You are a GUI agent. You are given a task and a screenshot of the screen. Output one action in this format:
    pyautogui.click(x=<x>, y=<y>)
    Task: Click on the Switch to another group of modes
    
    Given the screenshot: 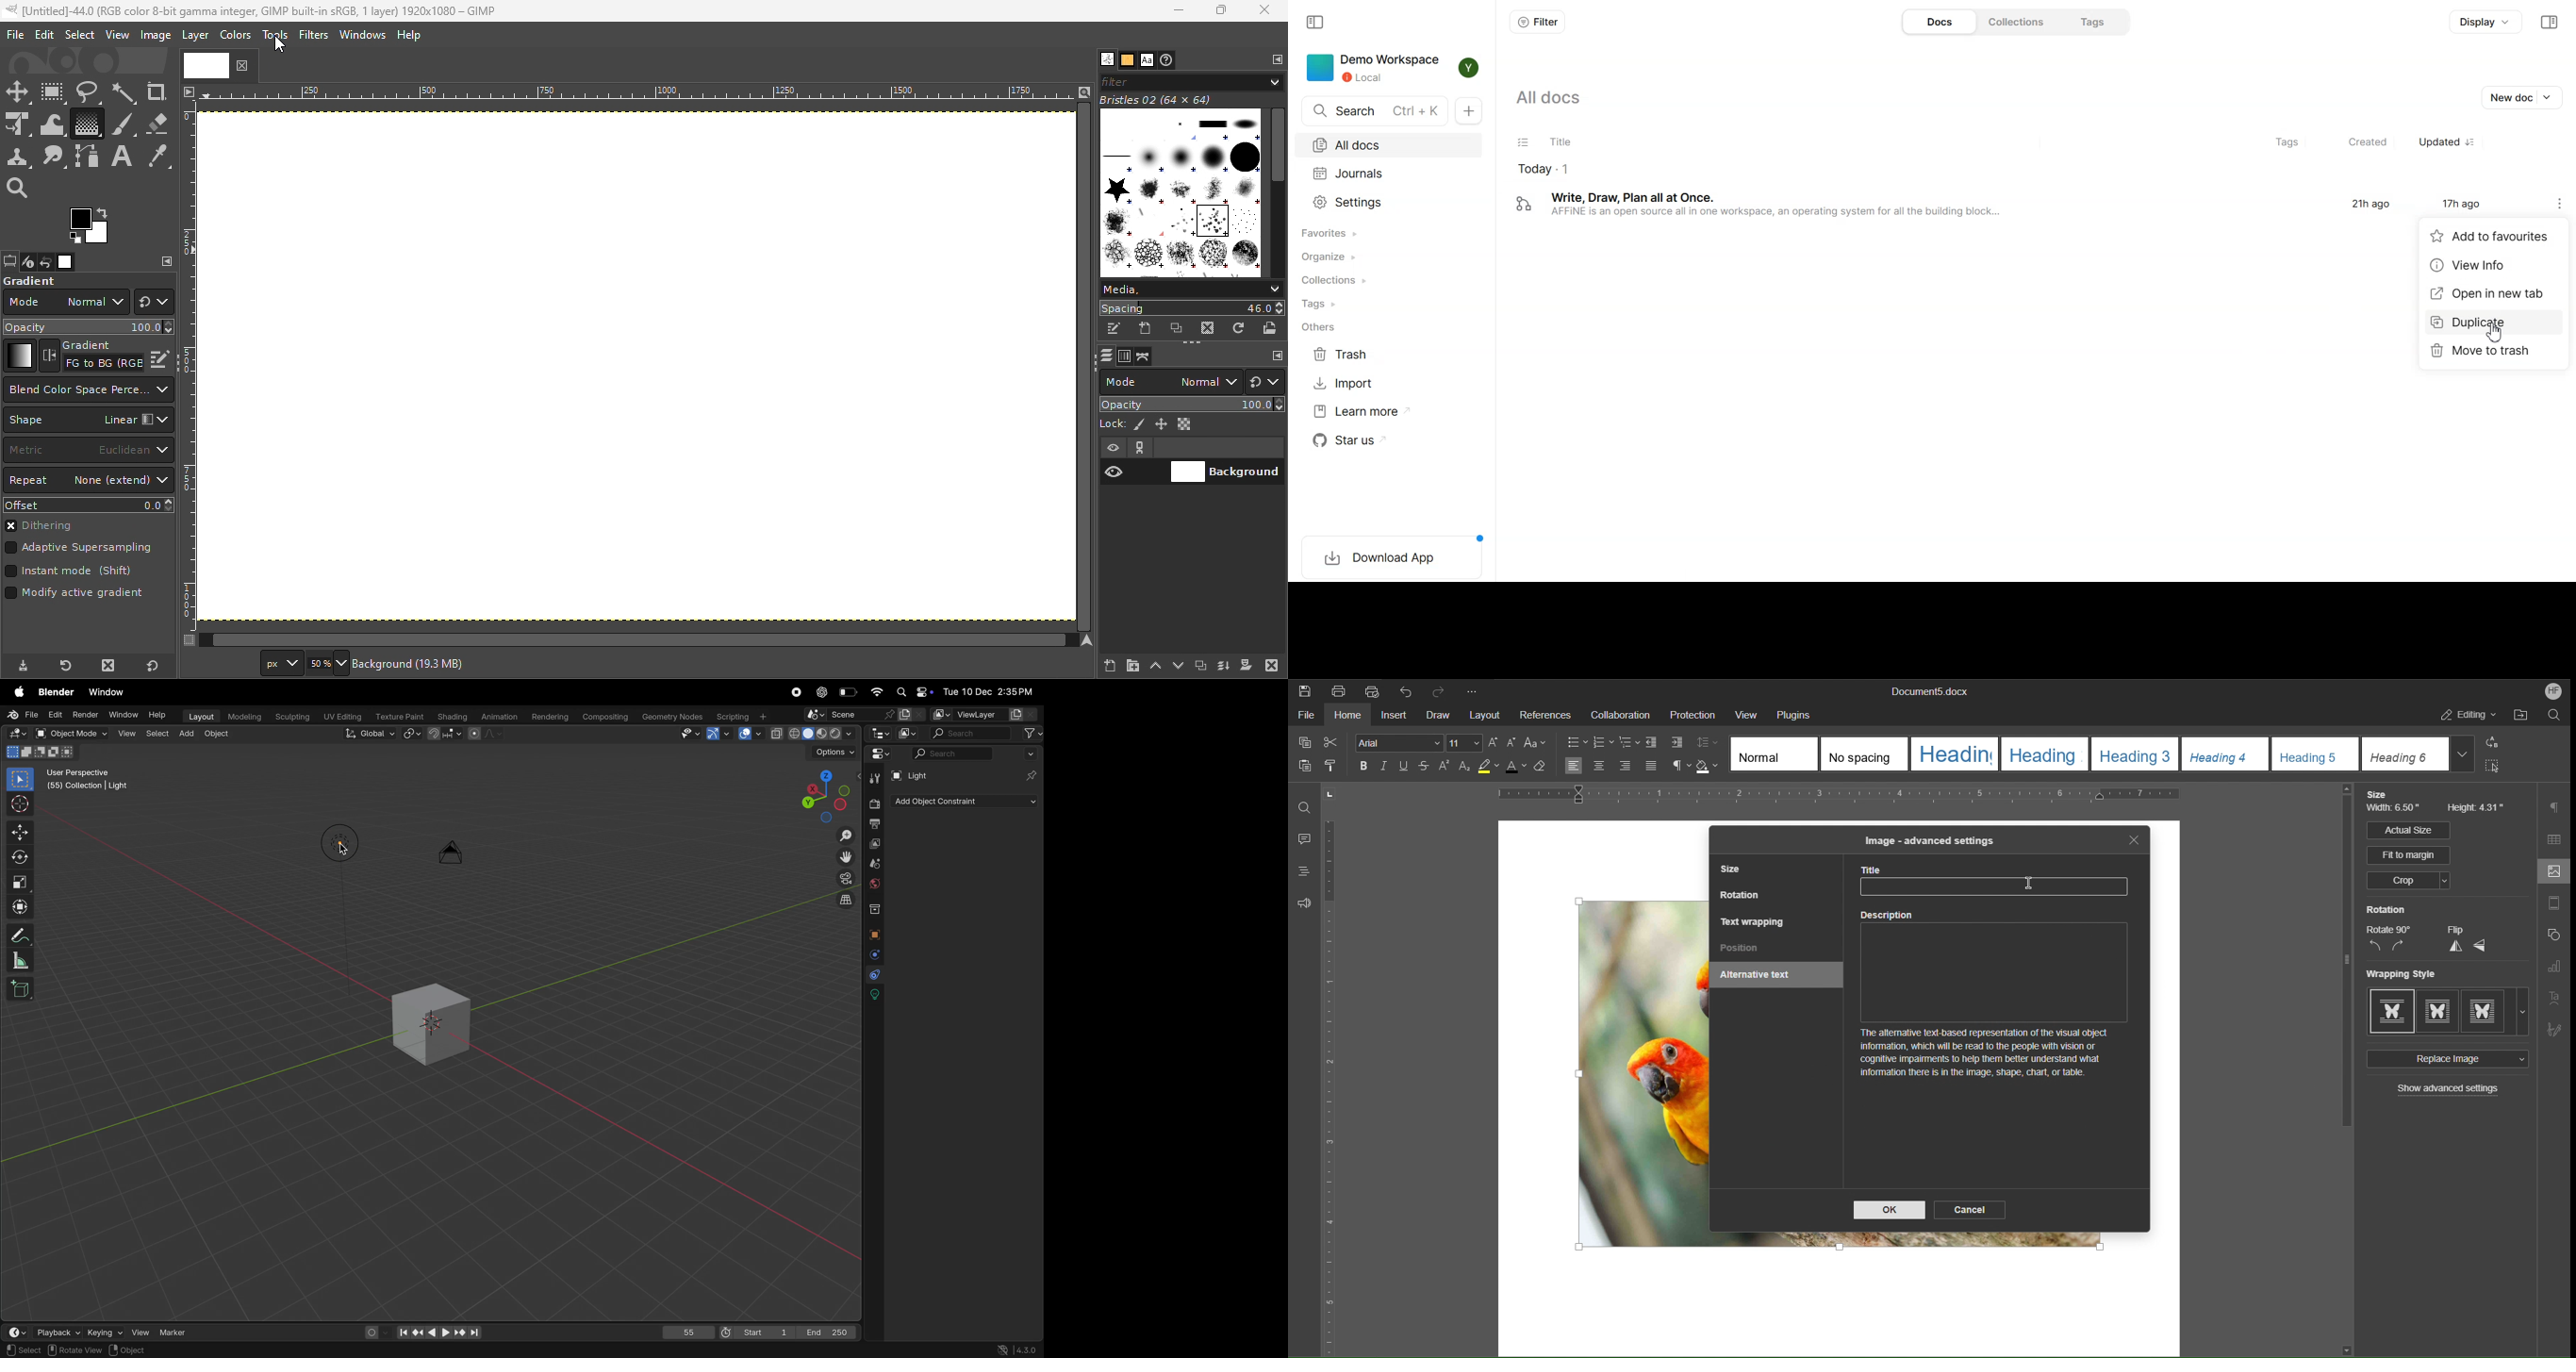 What is the action you would take?
    pyautogui.click(x=154, y=302)
    